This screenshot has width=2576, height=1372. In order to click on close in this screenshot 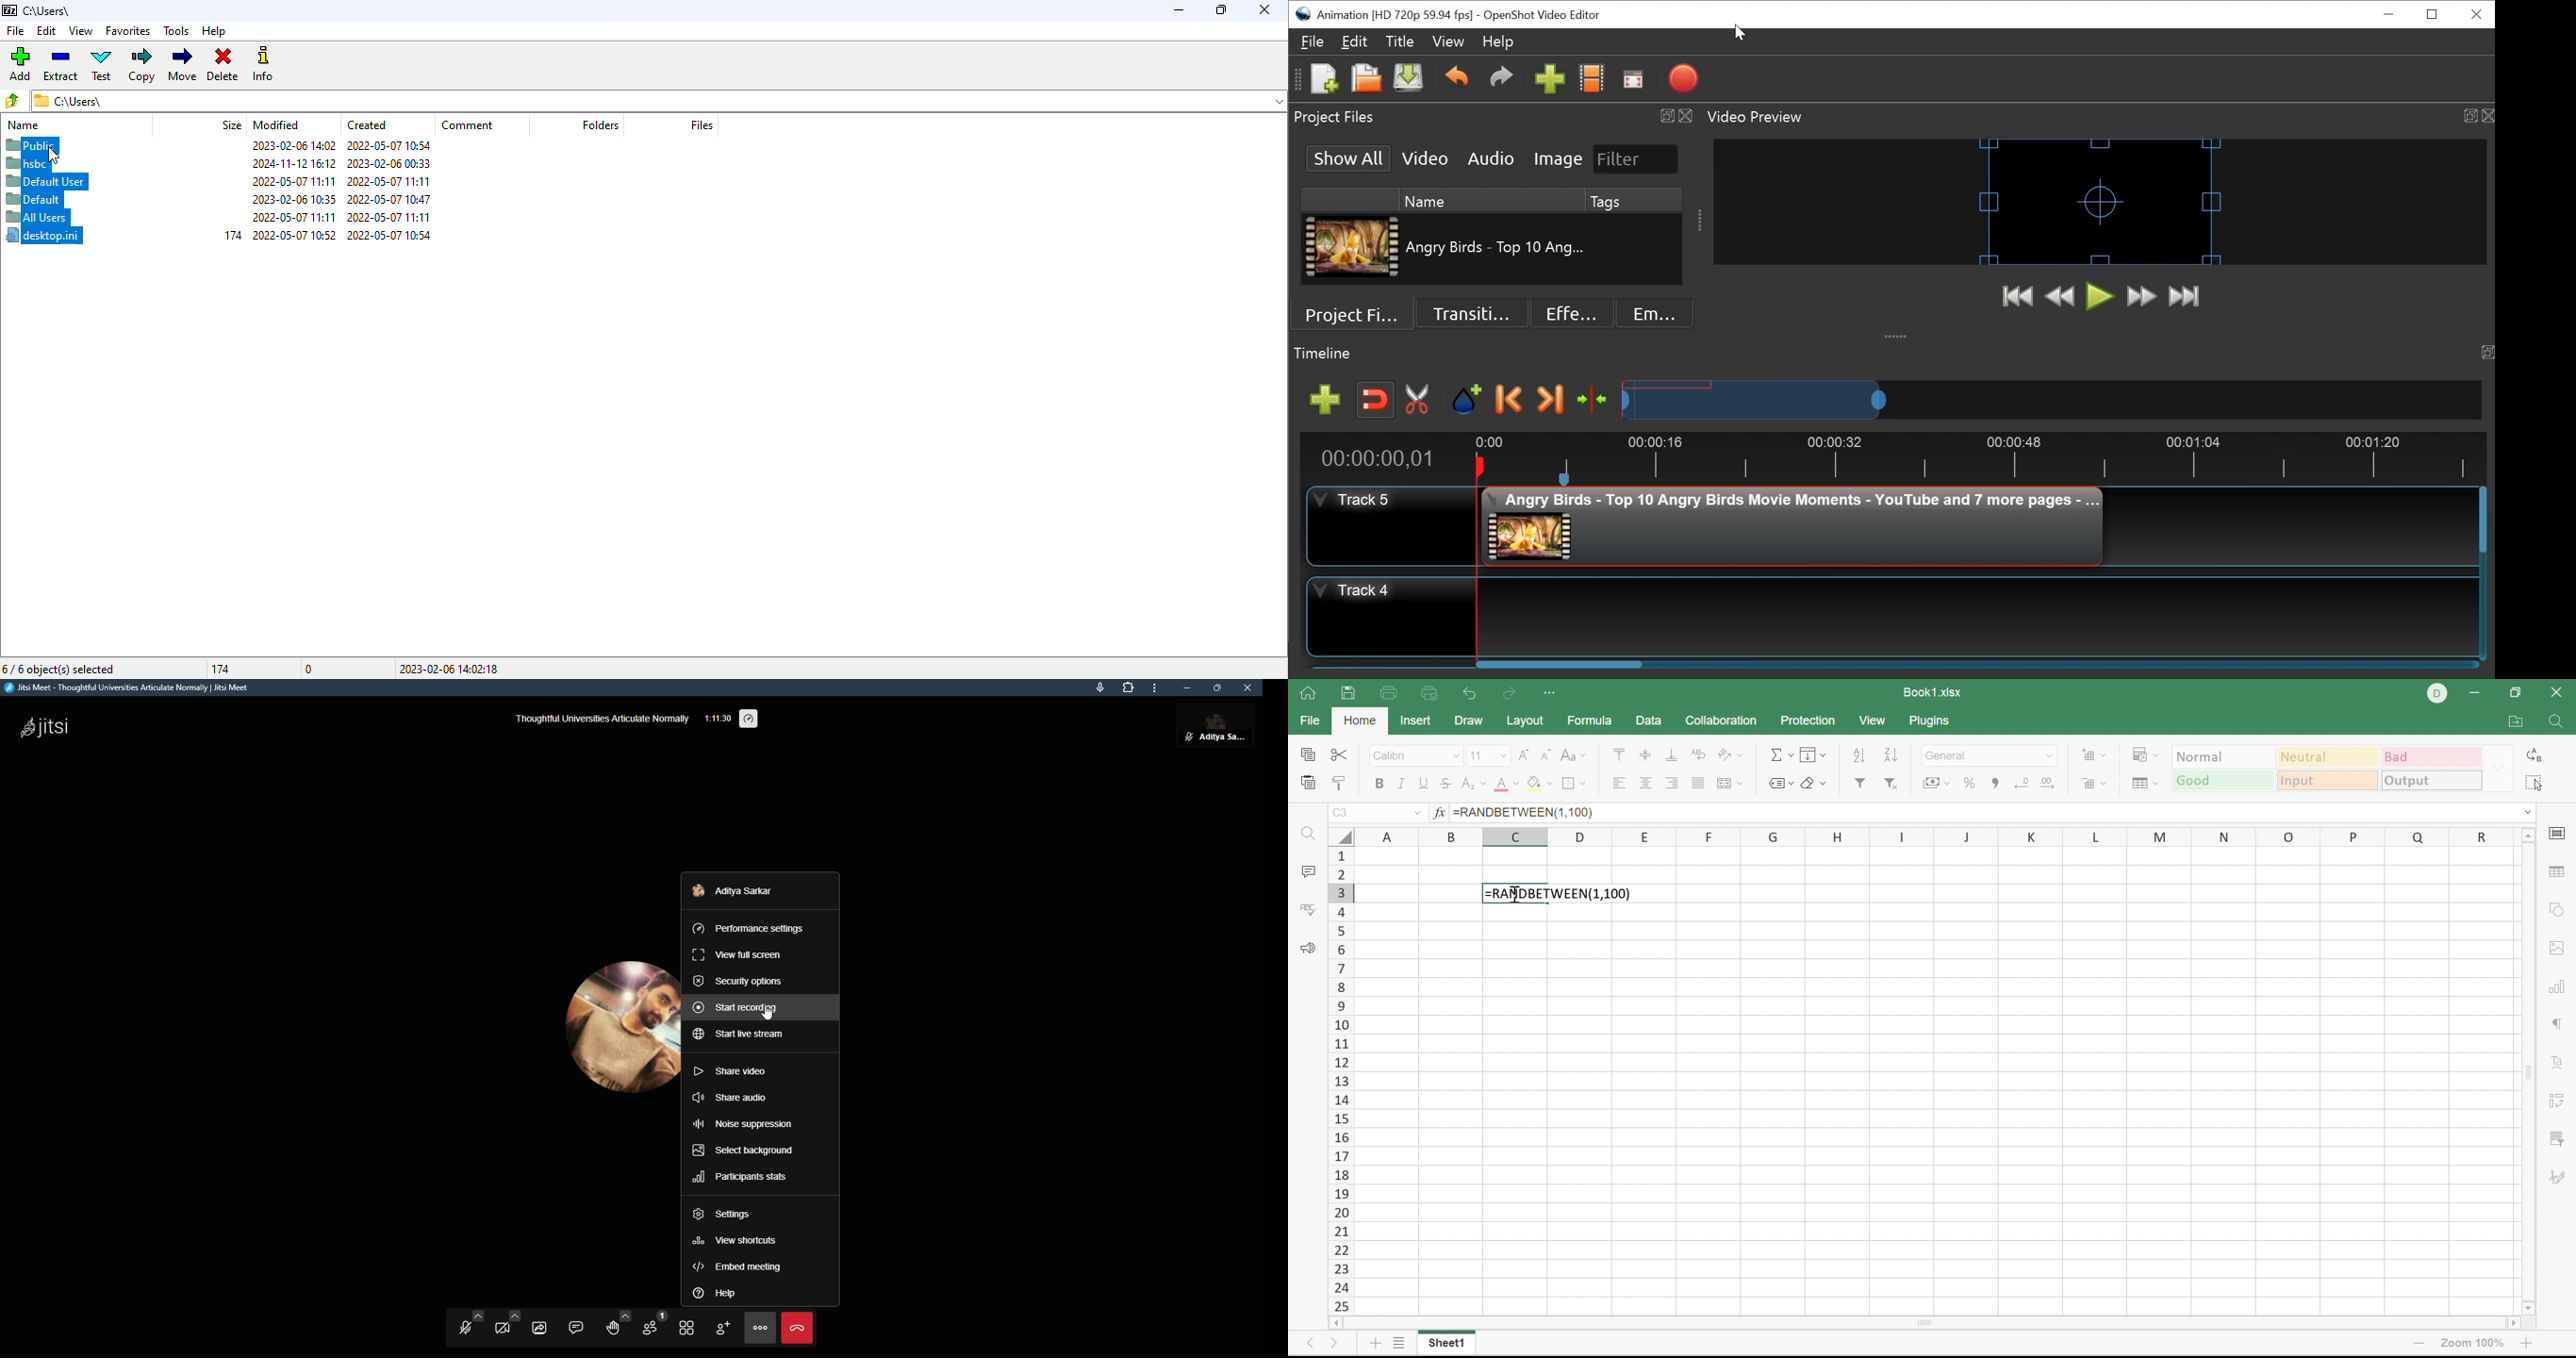, I will do `click(1264, 9)`.